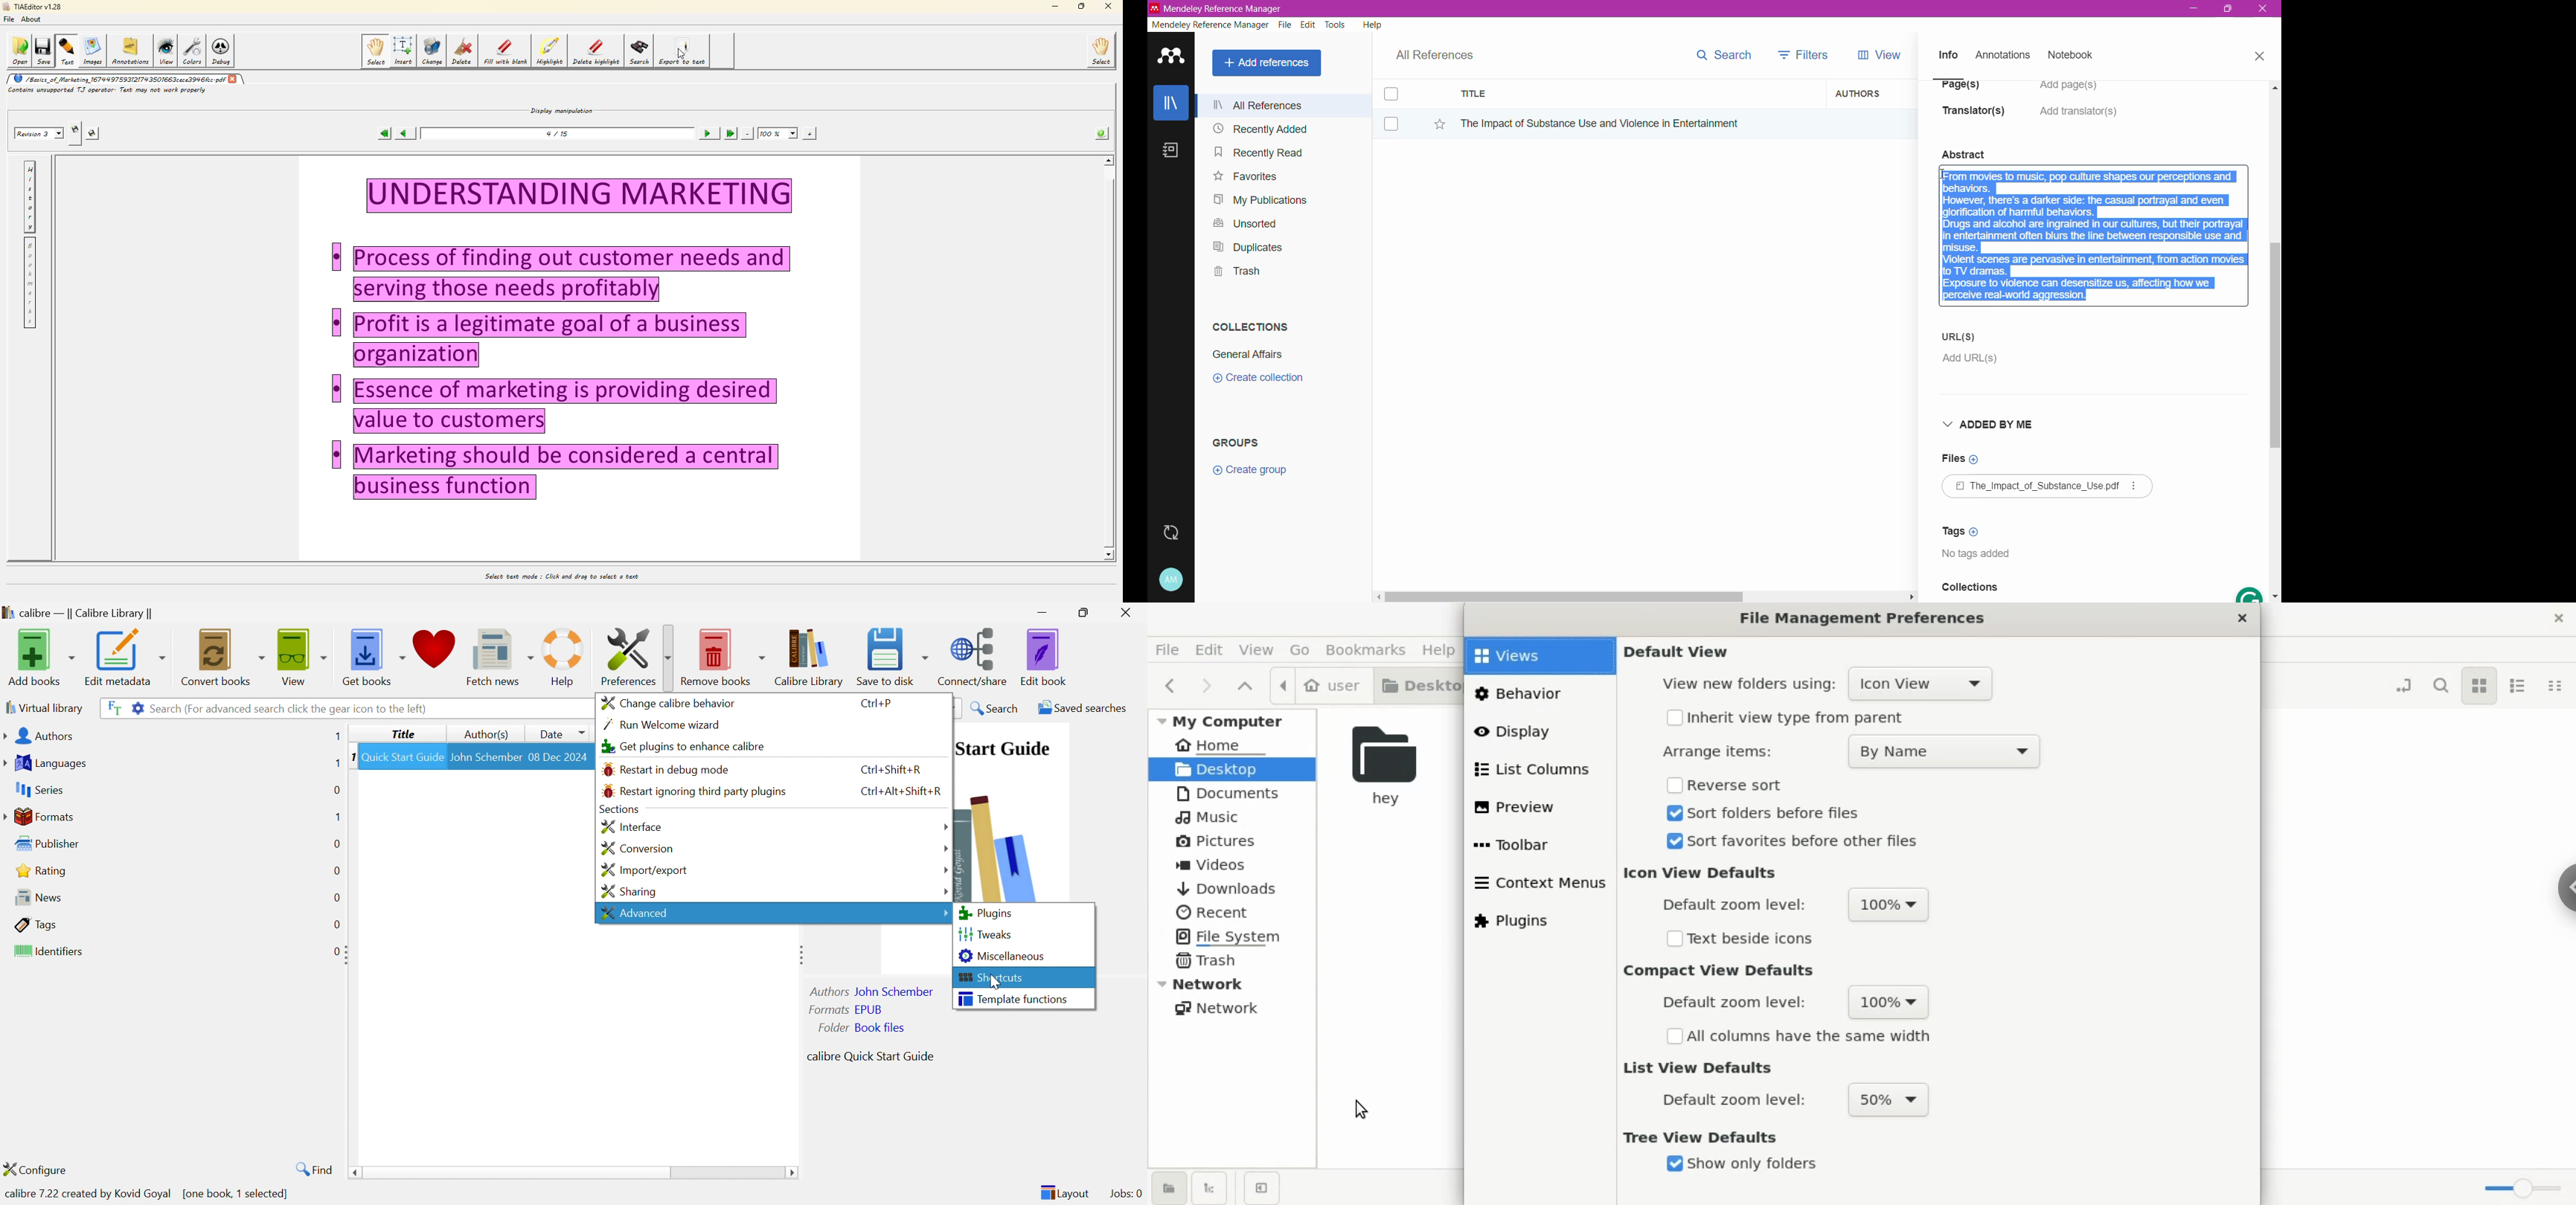 This screenshot has height=1232, width=2576. I want to click on Preferences, so click(633, 656).